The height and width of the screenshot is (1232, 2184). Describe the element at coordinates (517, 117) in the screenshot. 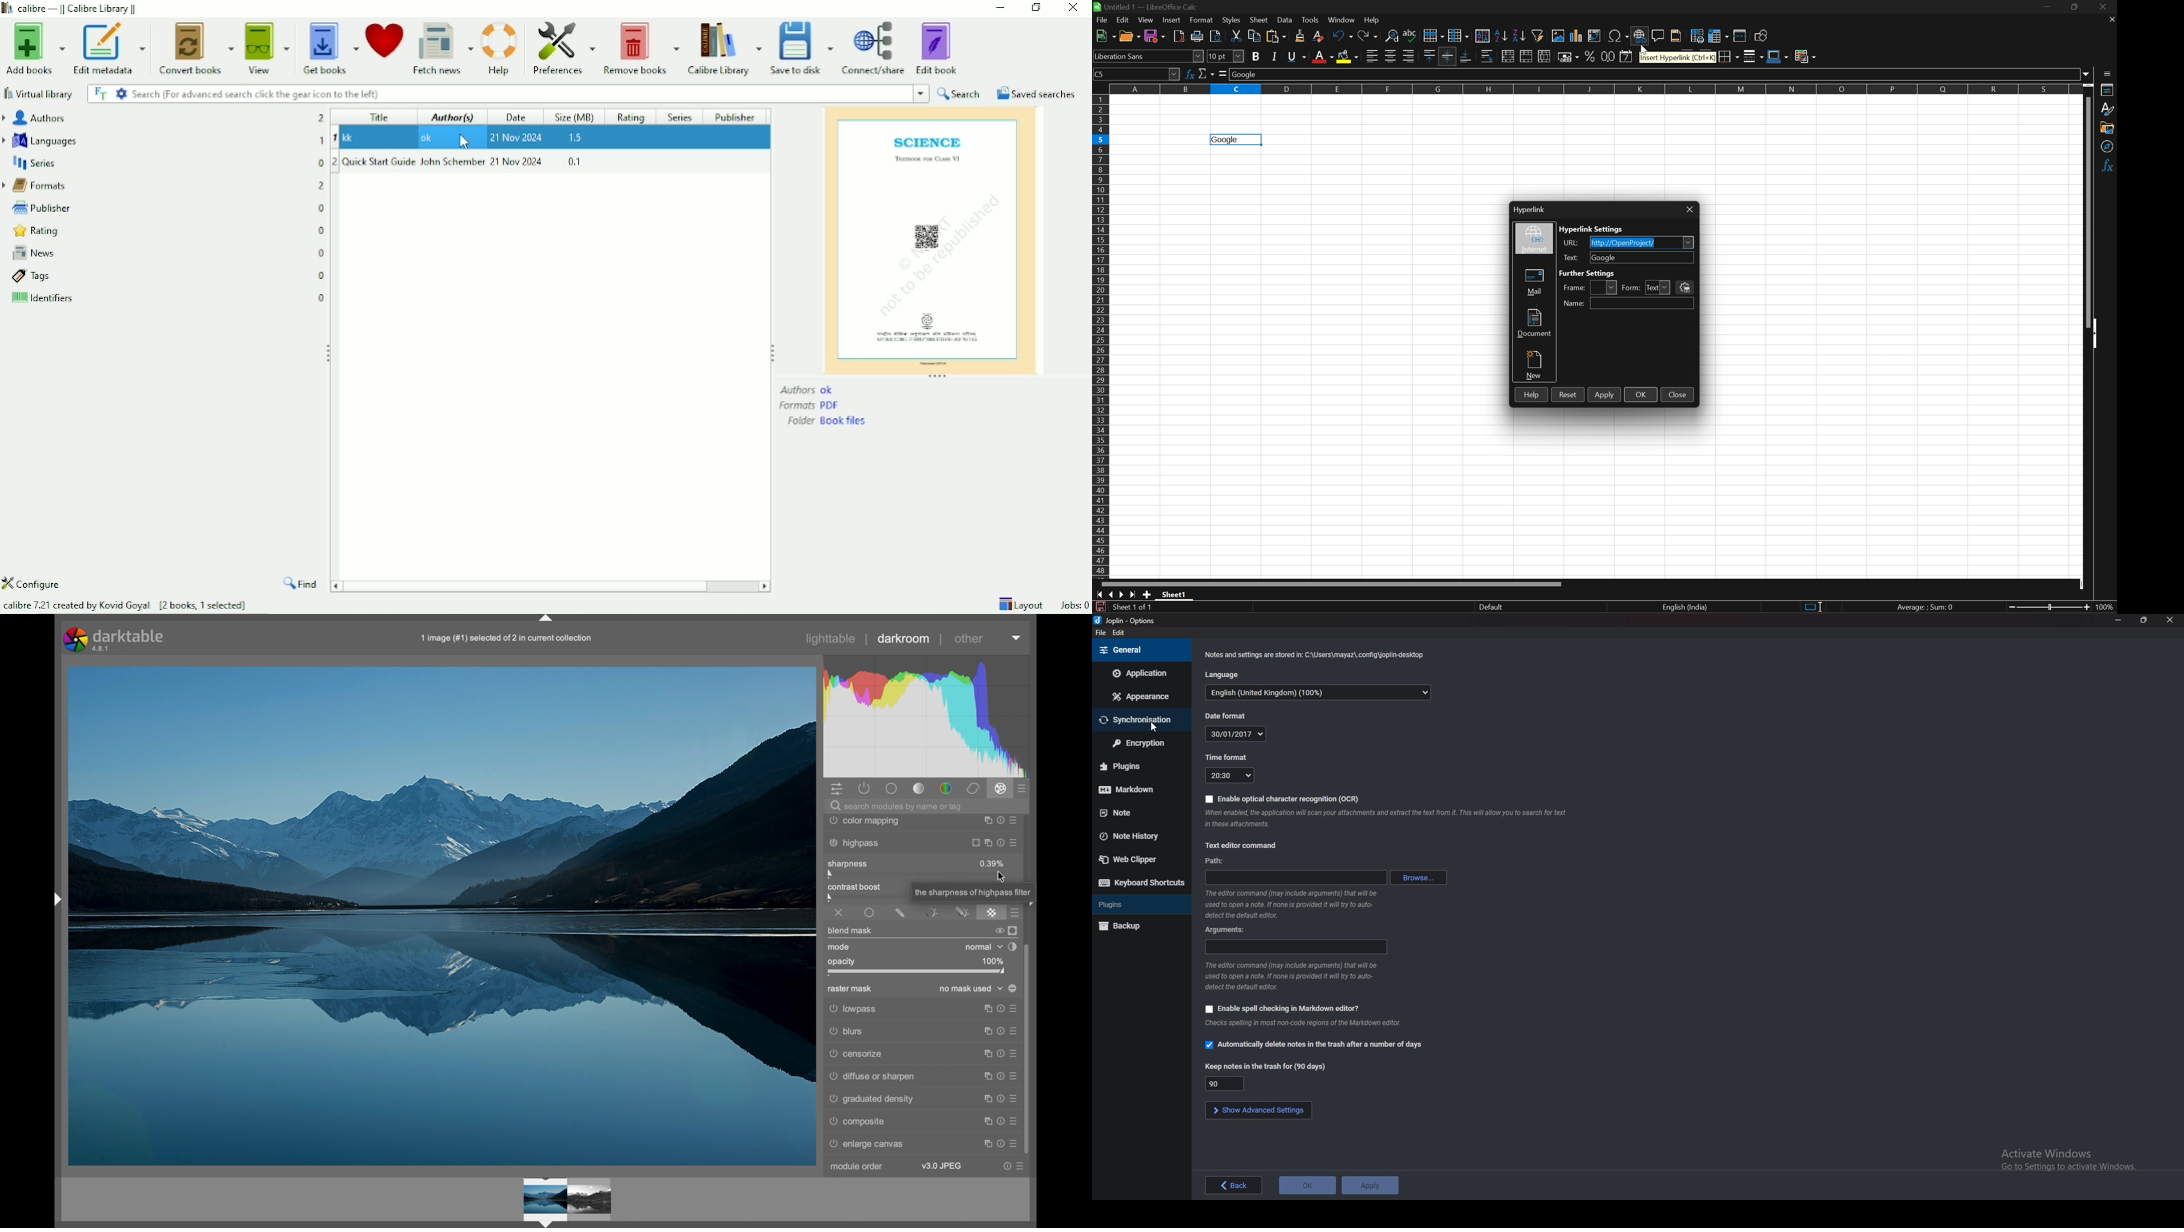

I see `Date` at that location.